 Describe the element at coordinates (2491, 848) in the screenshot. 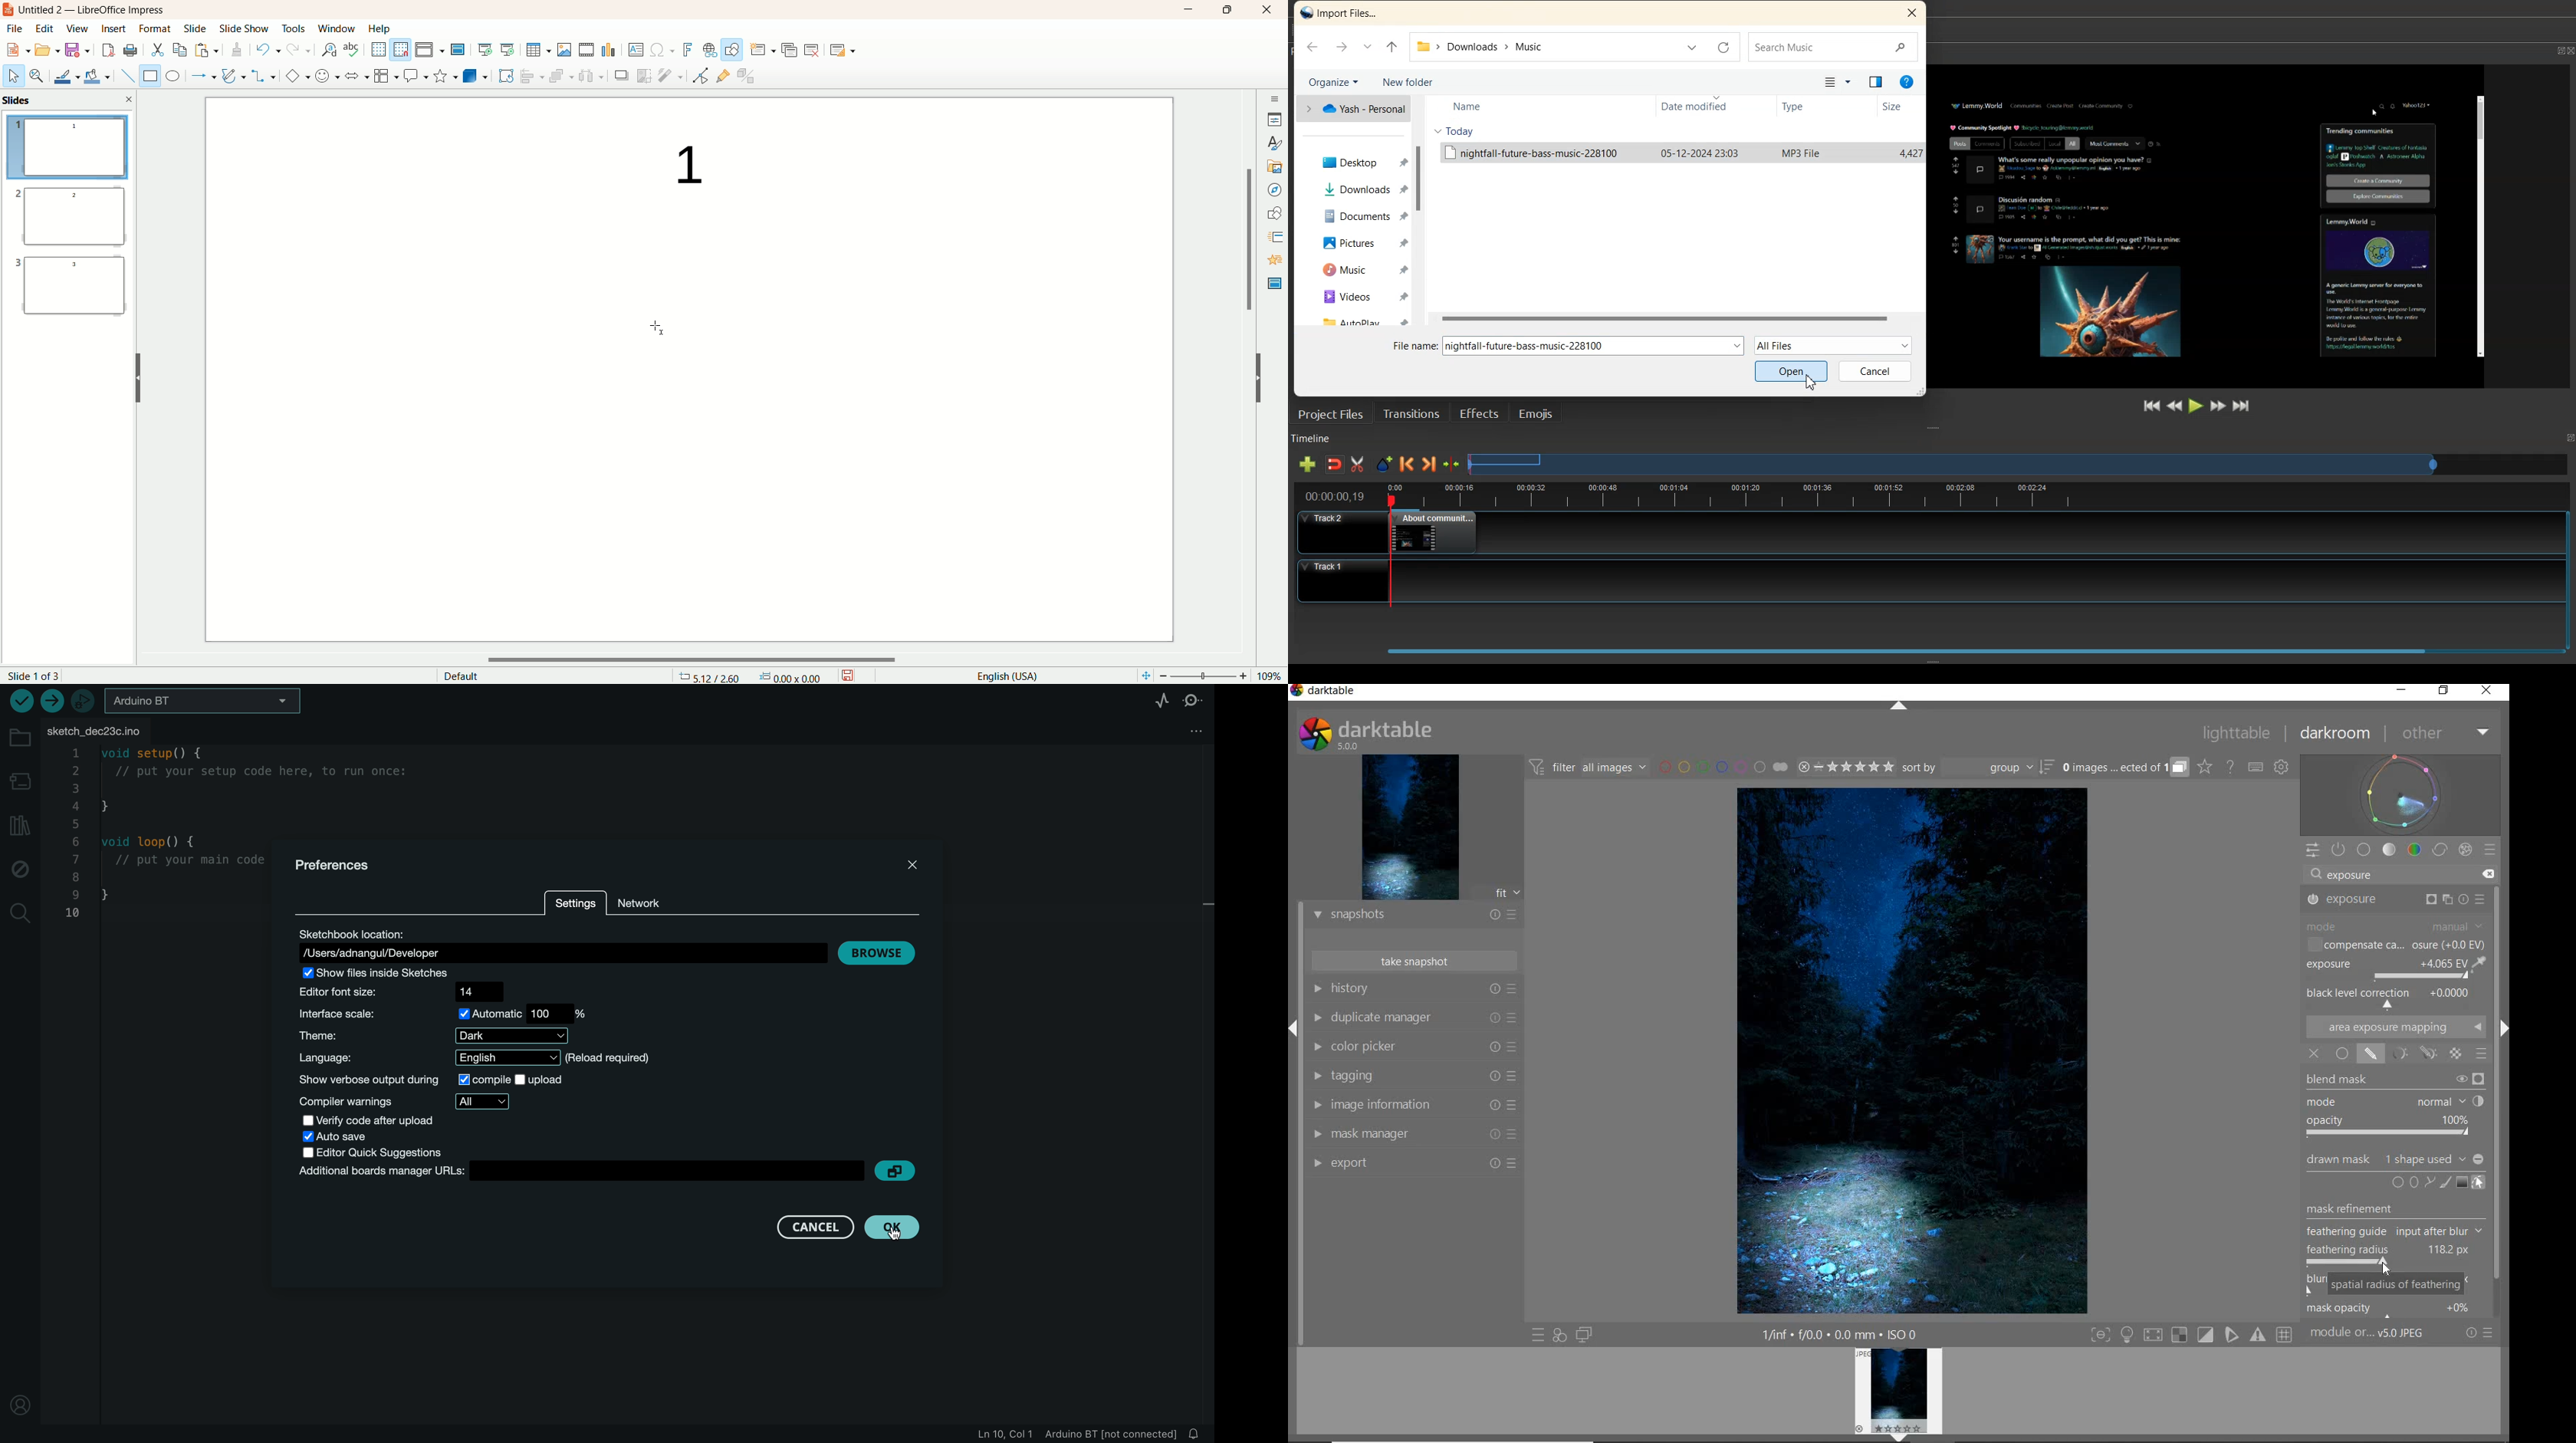

I see `PRESETS` at that location.